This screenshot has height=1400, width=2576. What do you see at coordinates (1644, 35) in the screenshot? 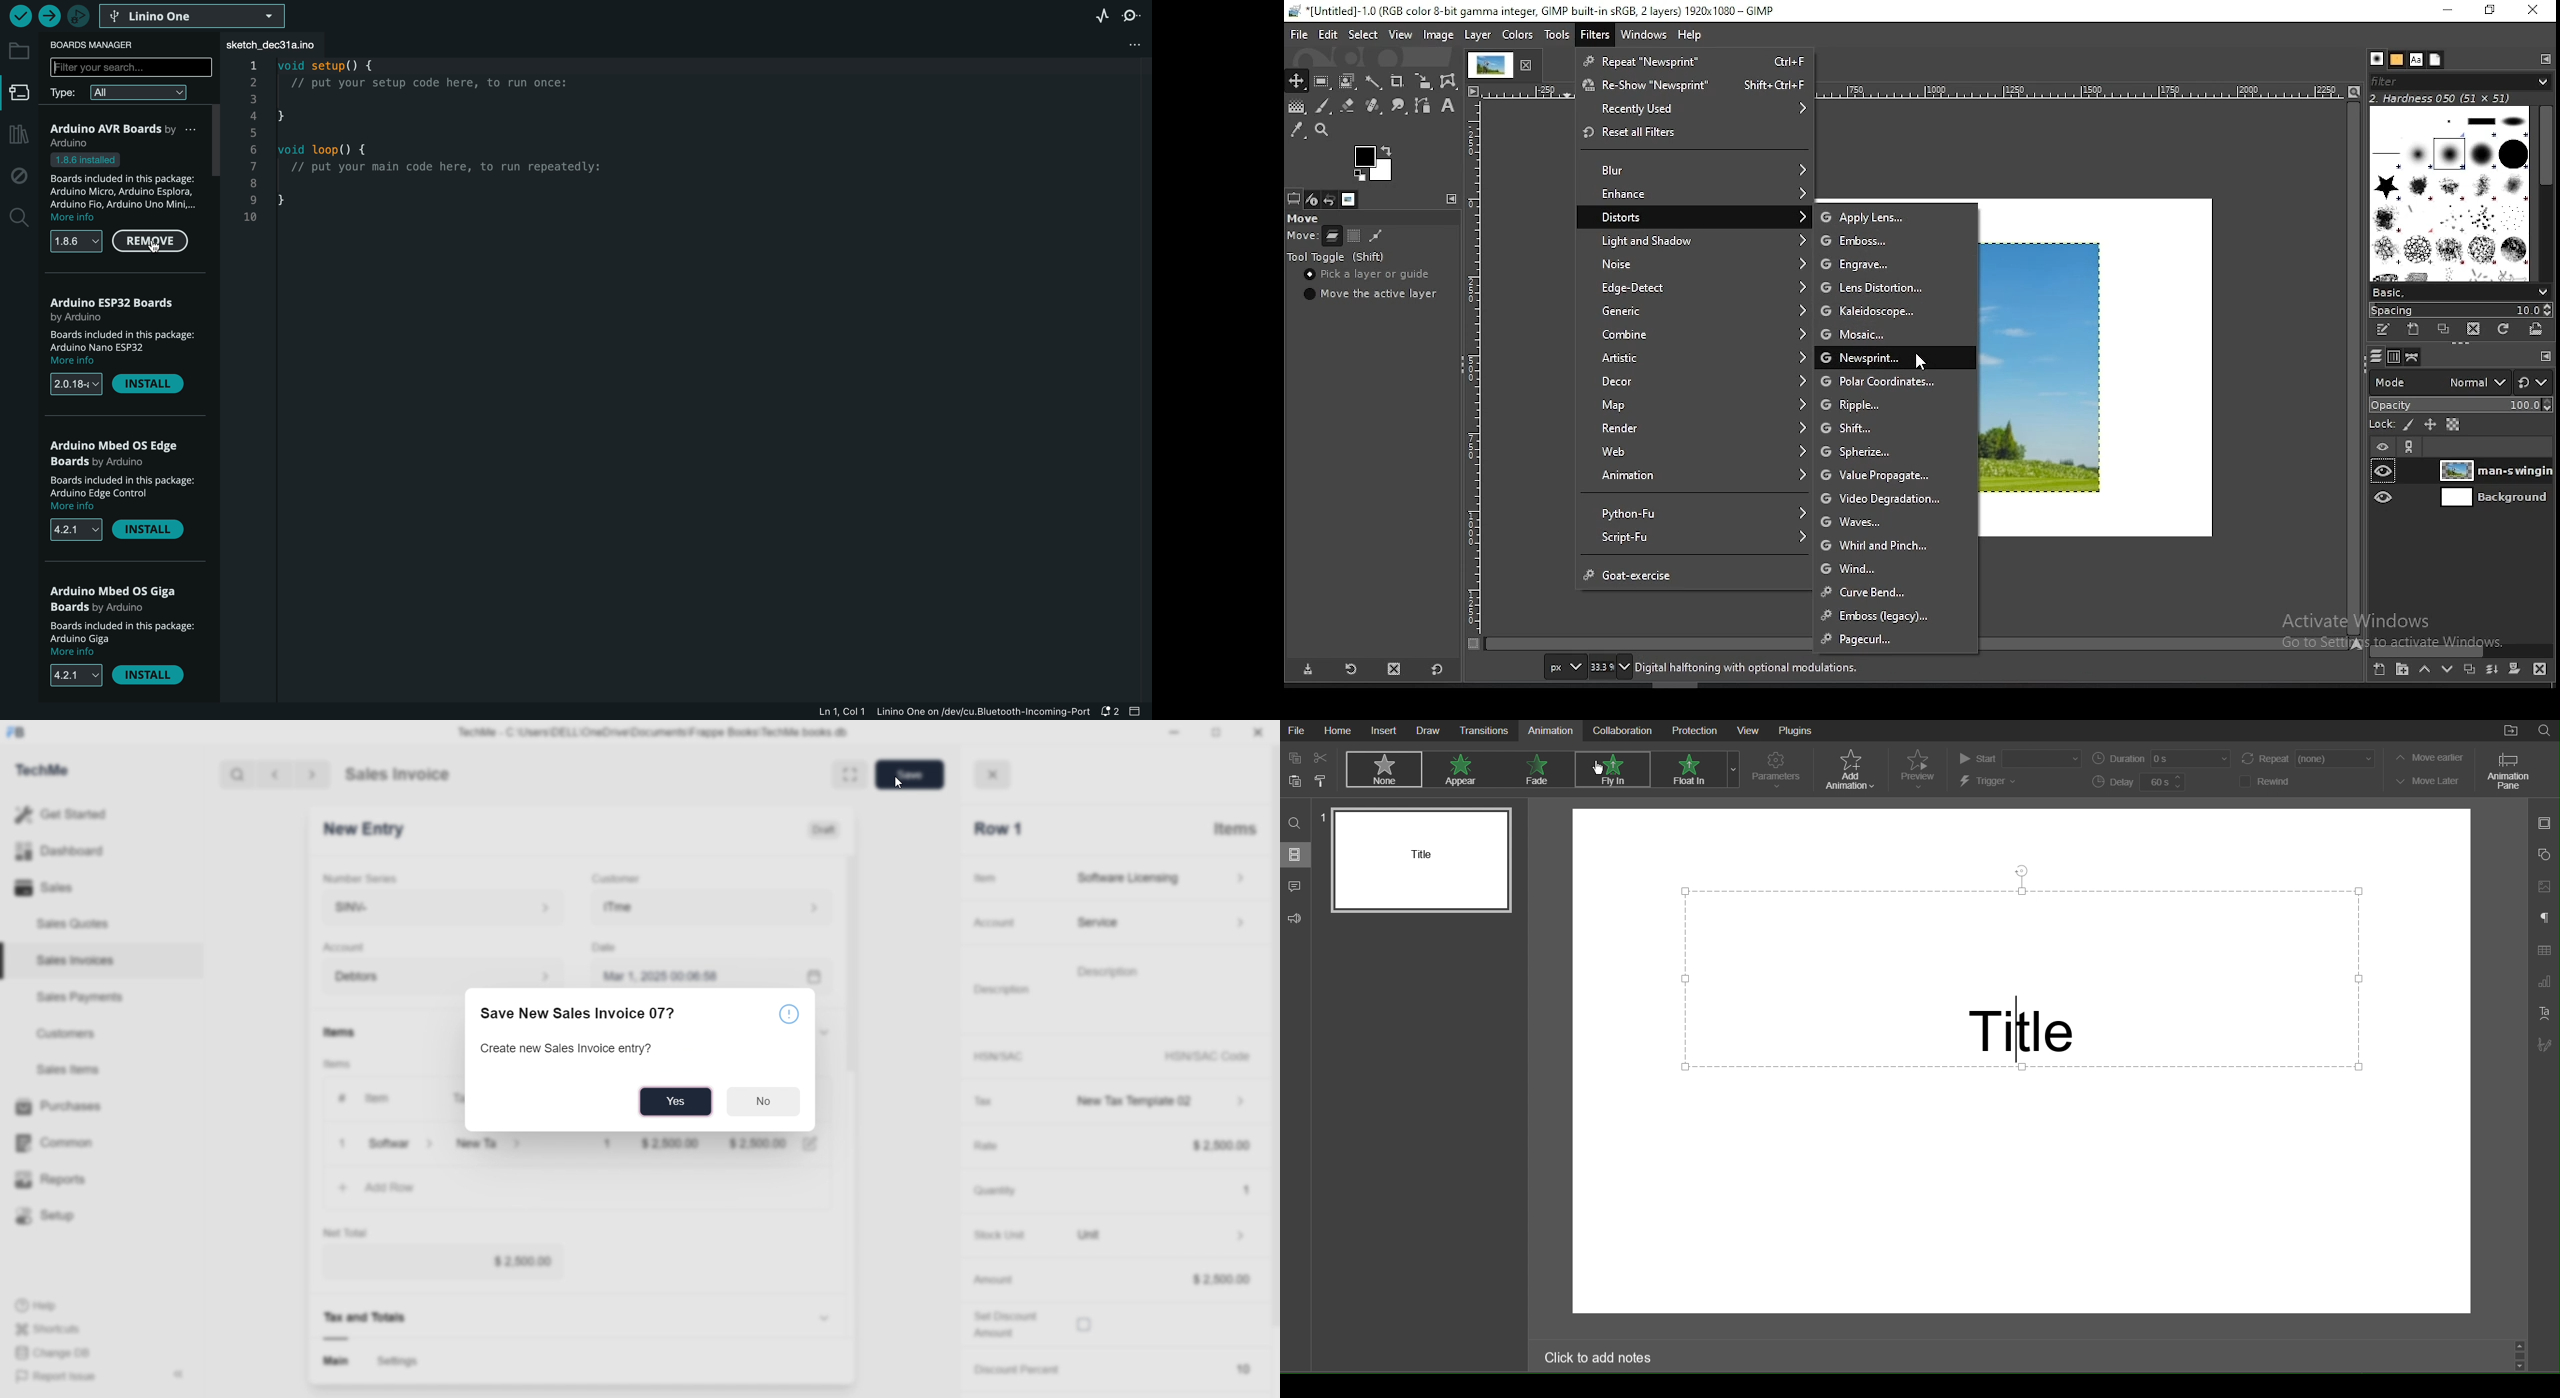
I see `windows` at bounding box center [1644, 35].